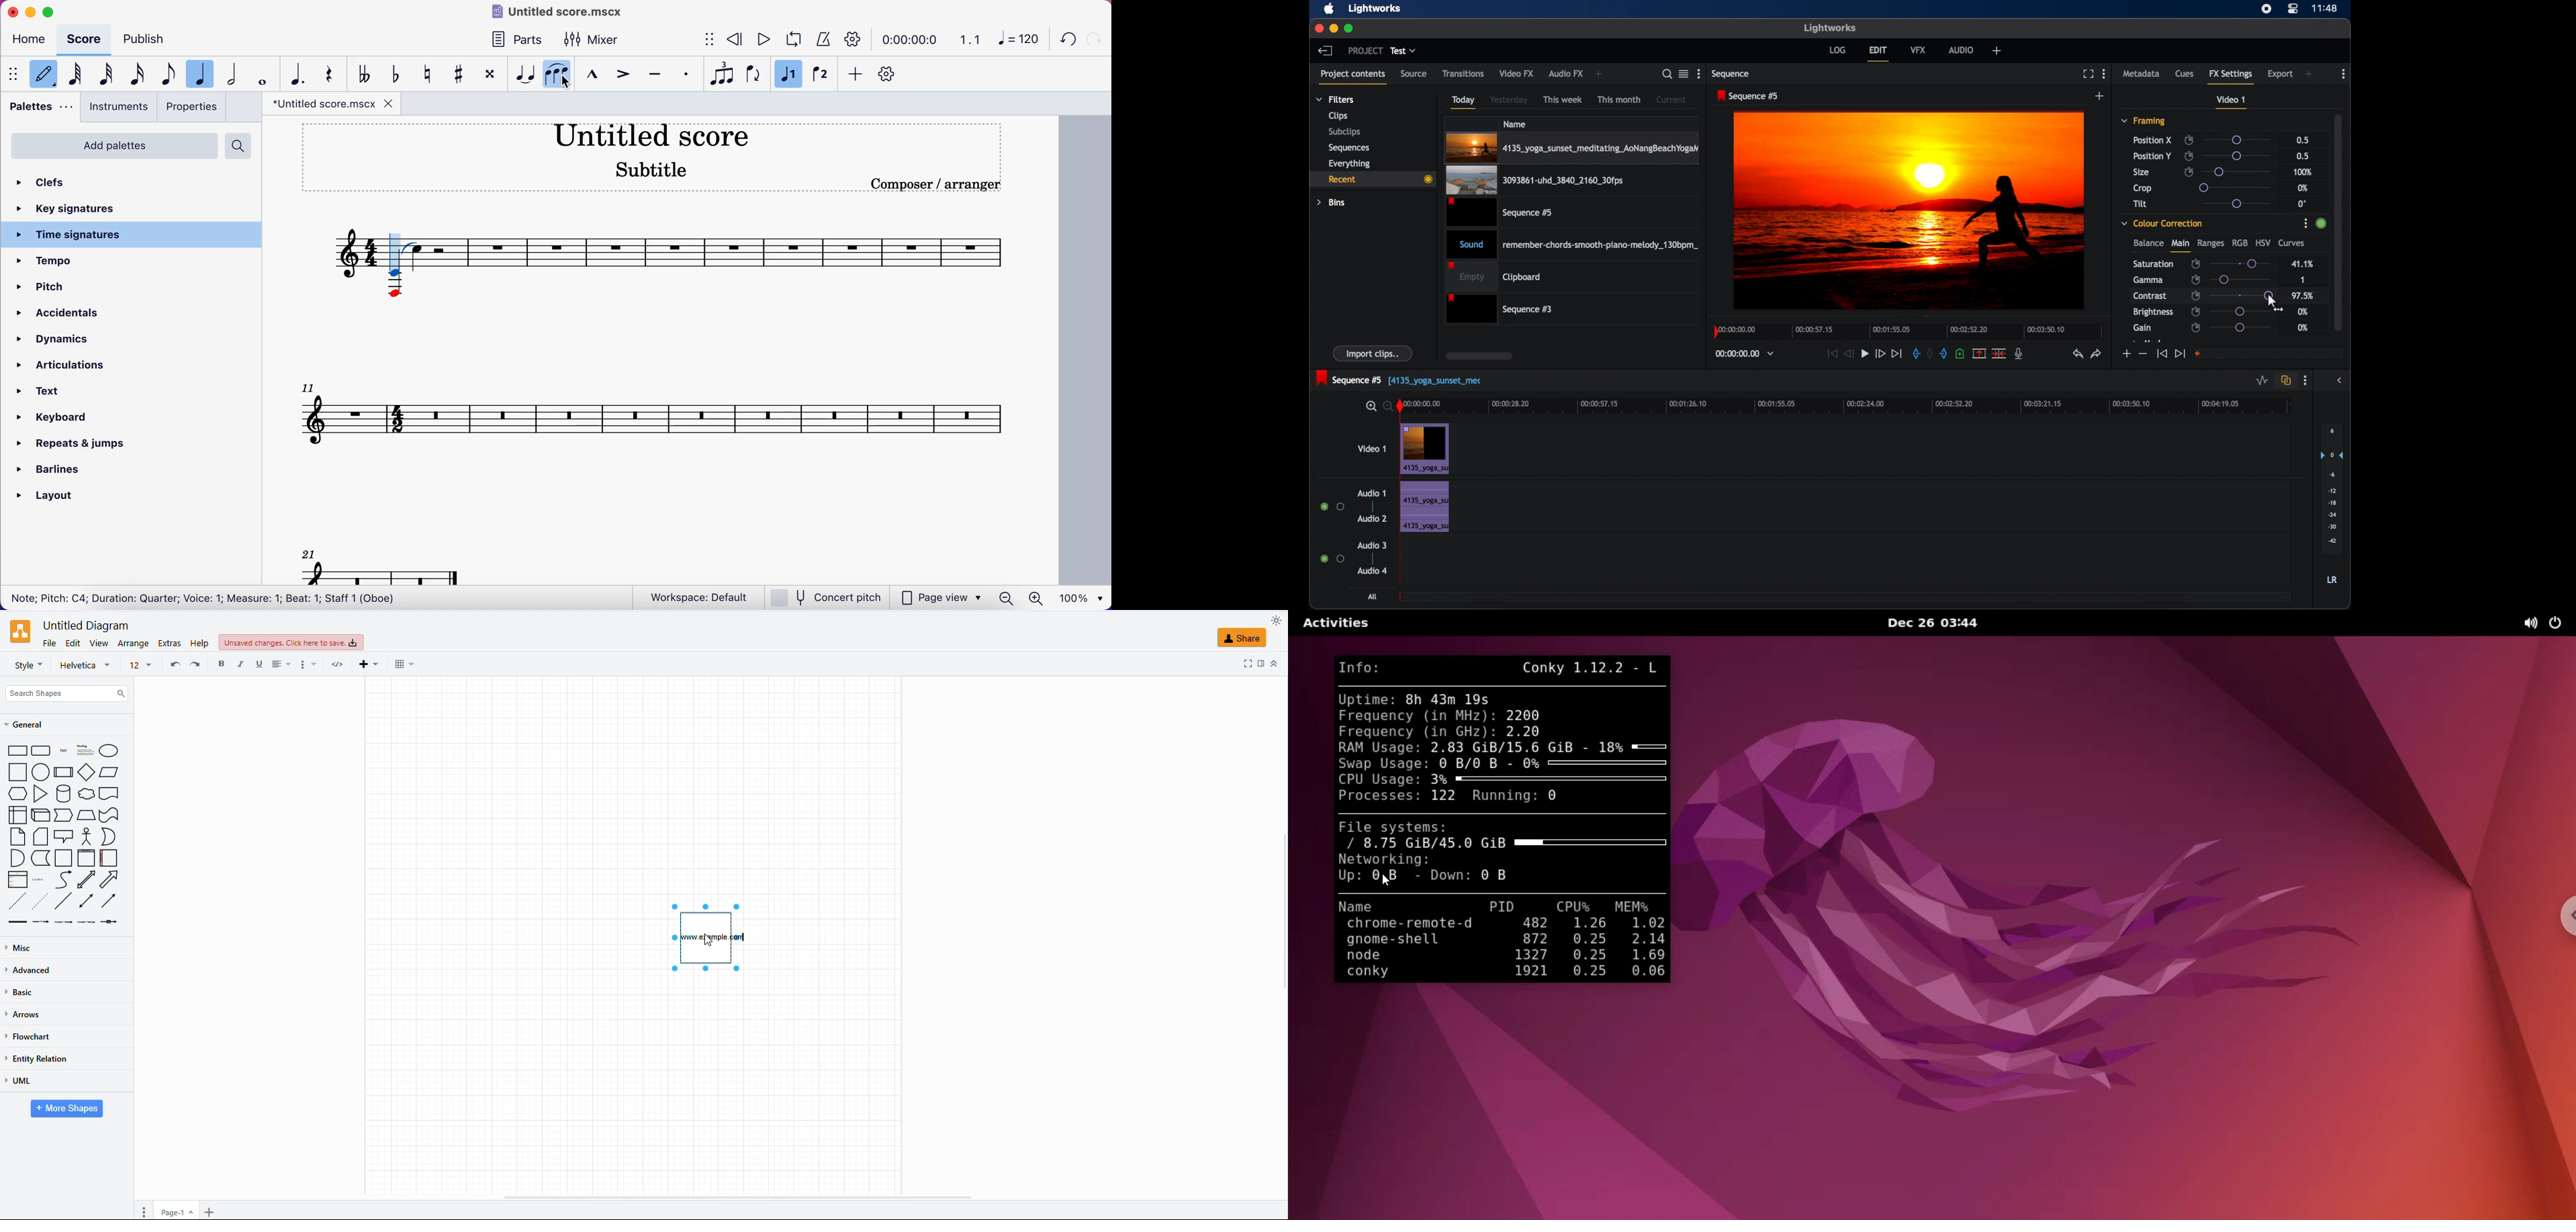  I want to click on framing, so click(2144, 121).